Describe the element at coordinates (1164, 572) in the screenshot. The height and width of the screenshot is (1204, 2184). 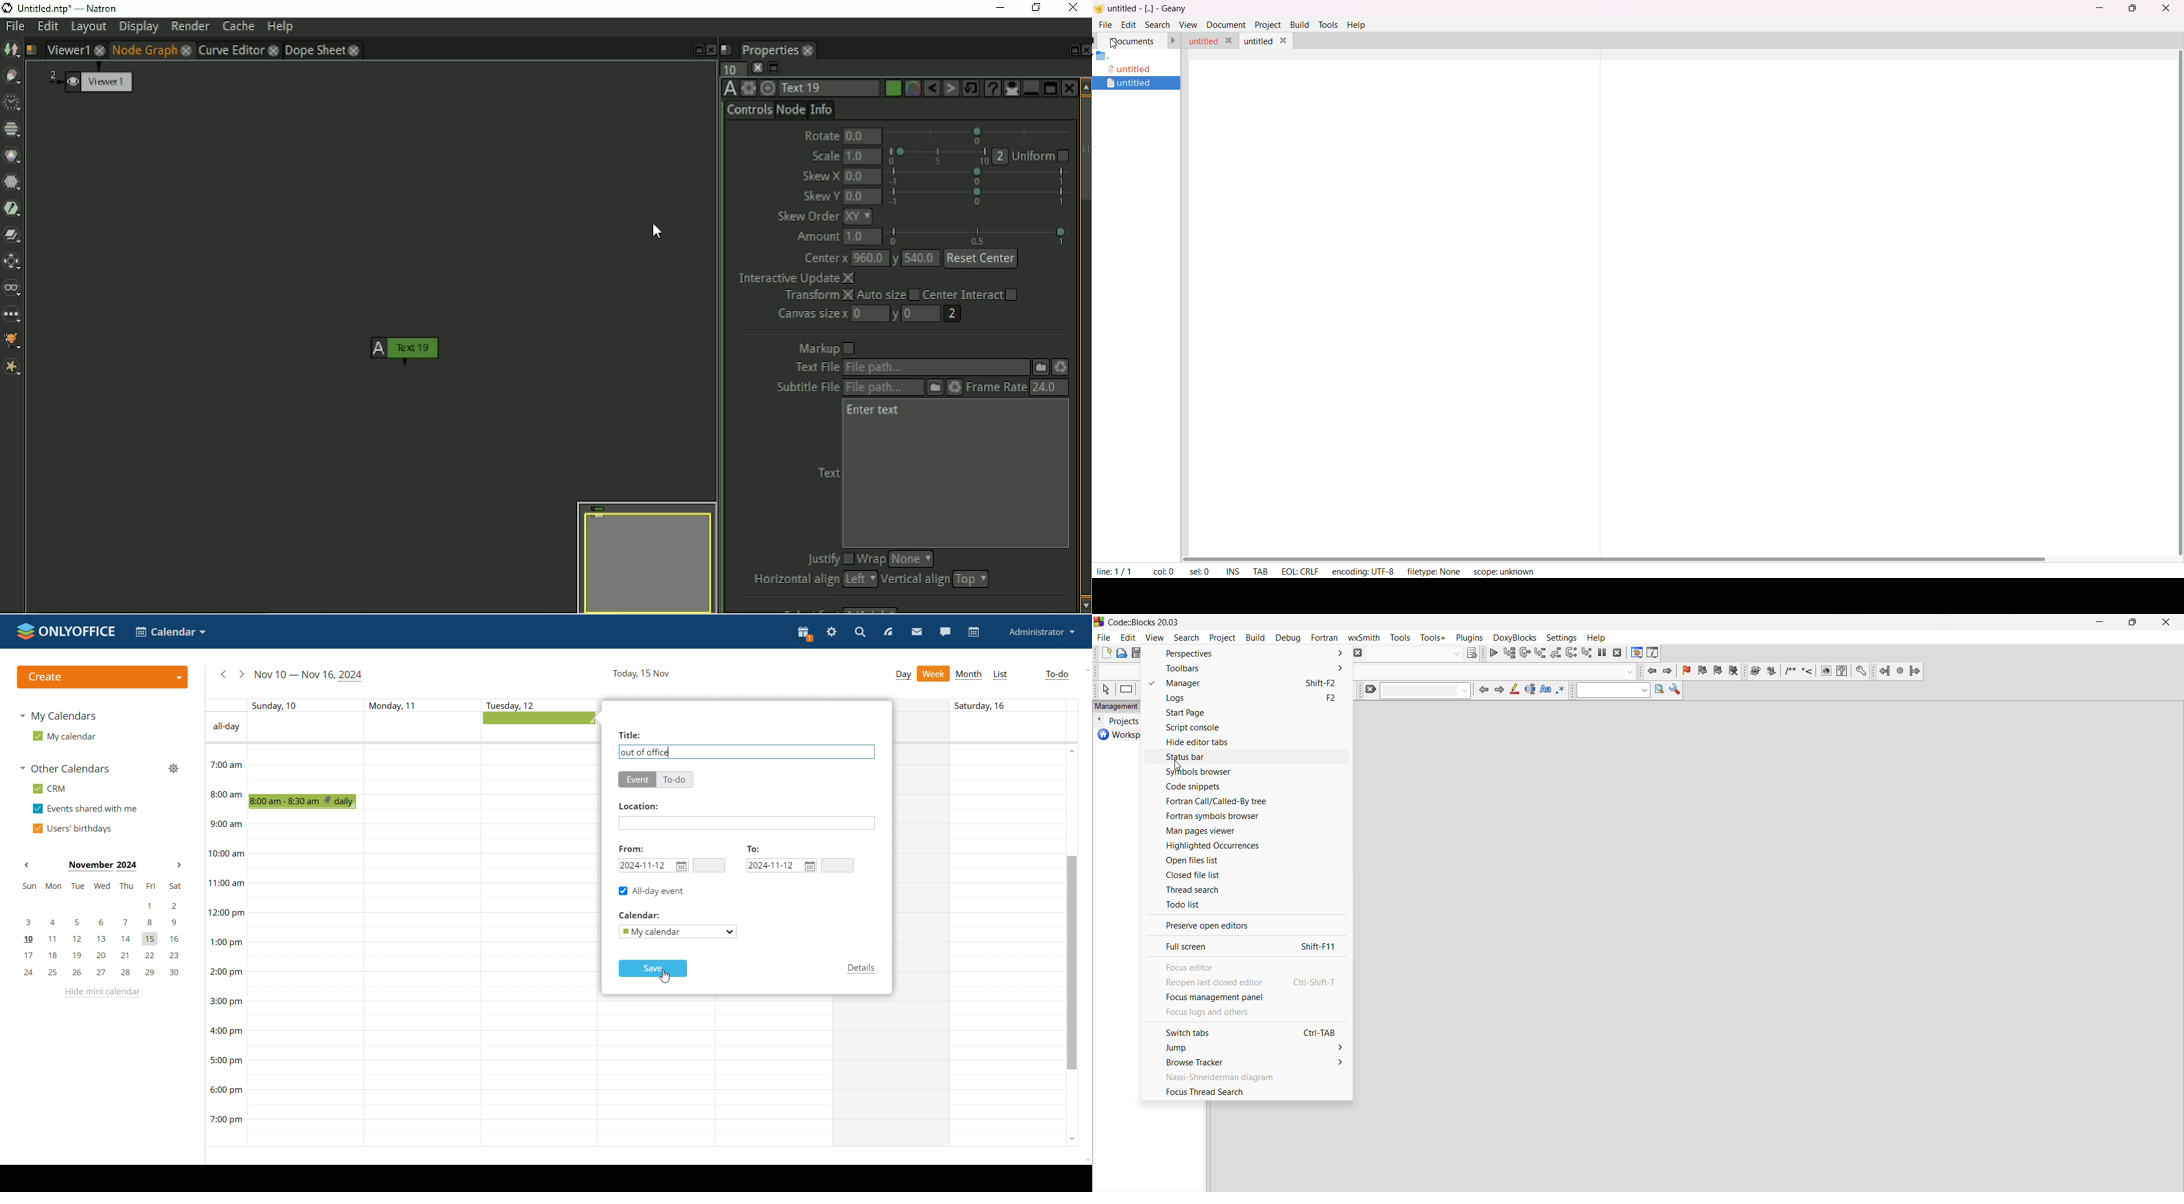
I see `col: 0` at that location.